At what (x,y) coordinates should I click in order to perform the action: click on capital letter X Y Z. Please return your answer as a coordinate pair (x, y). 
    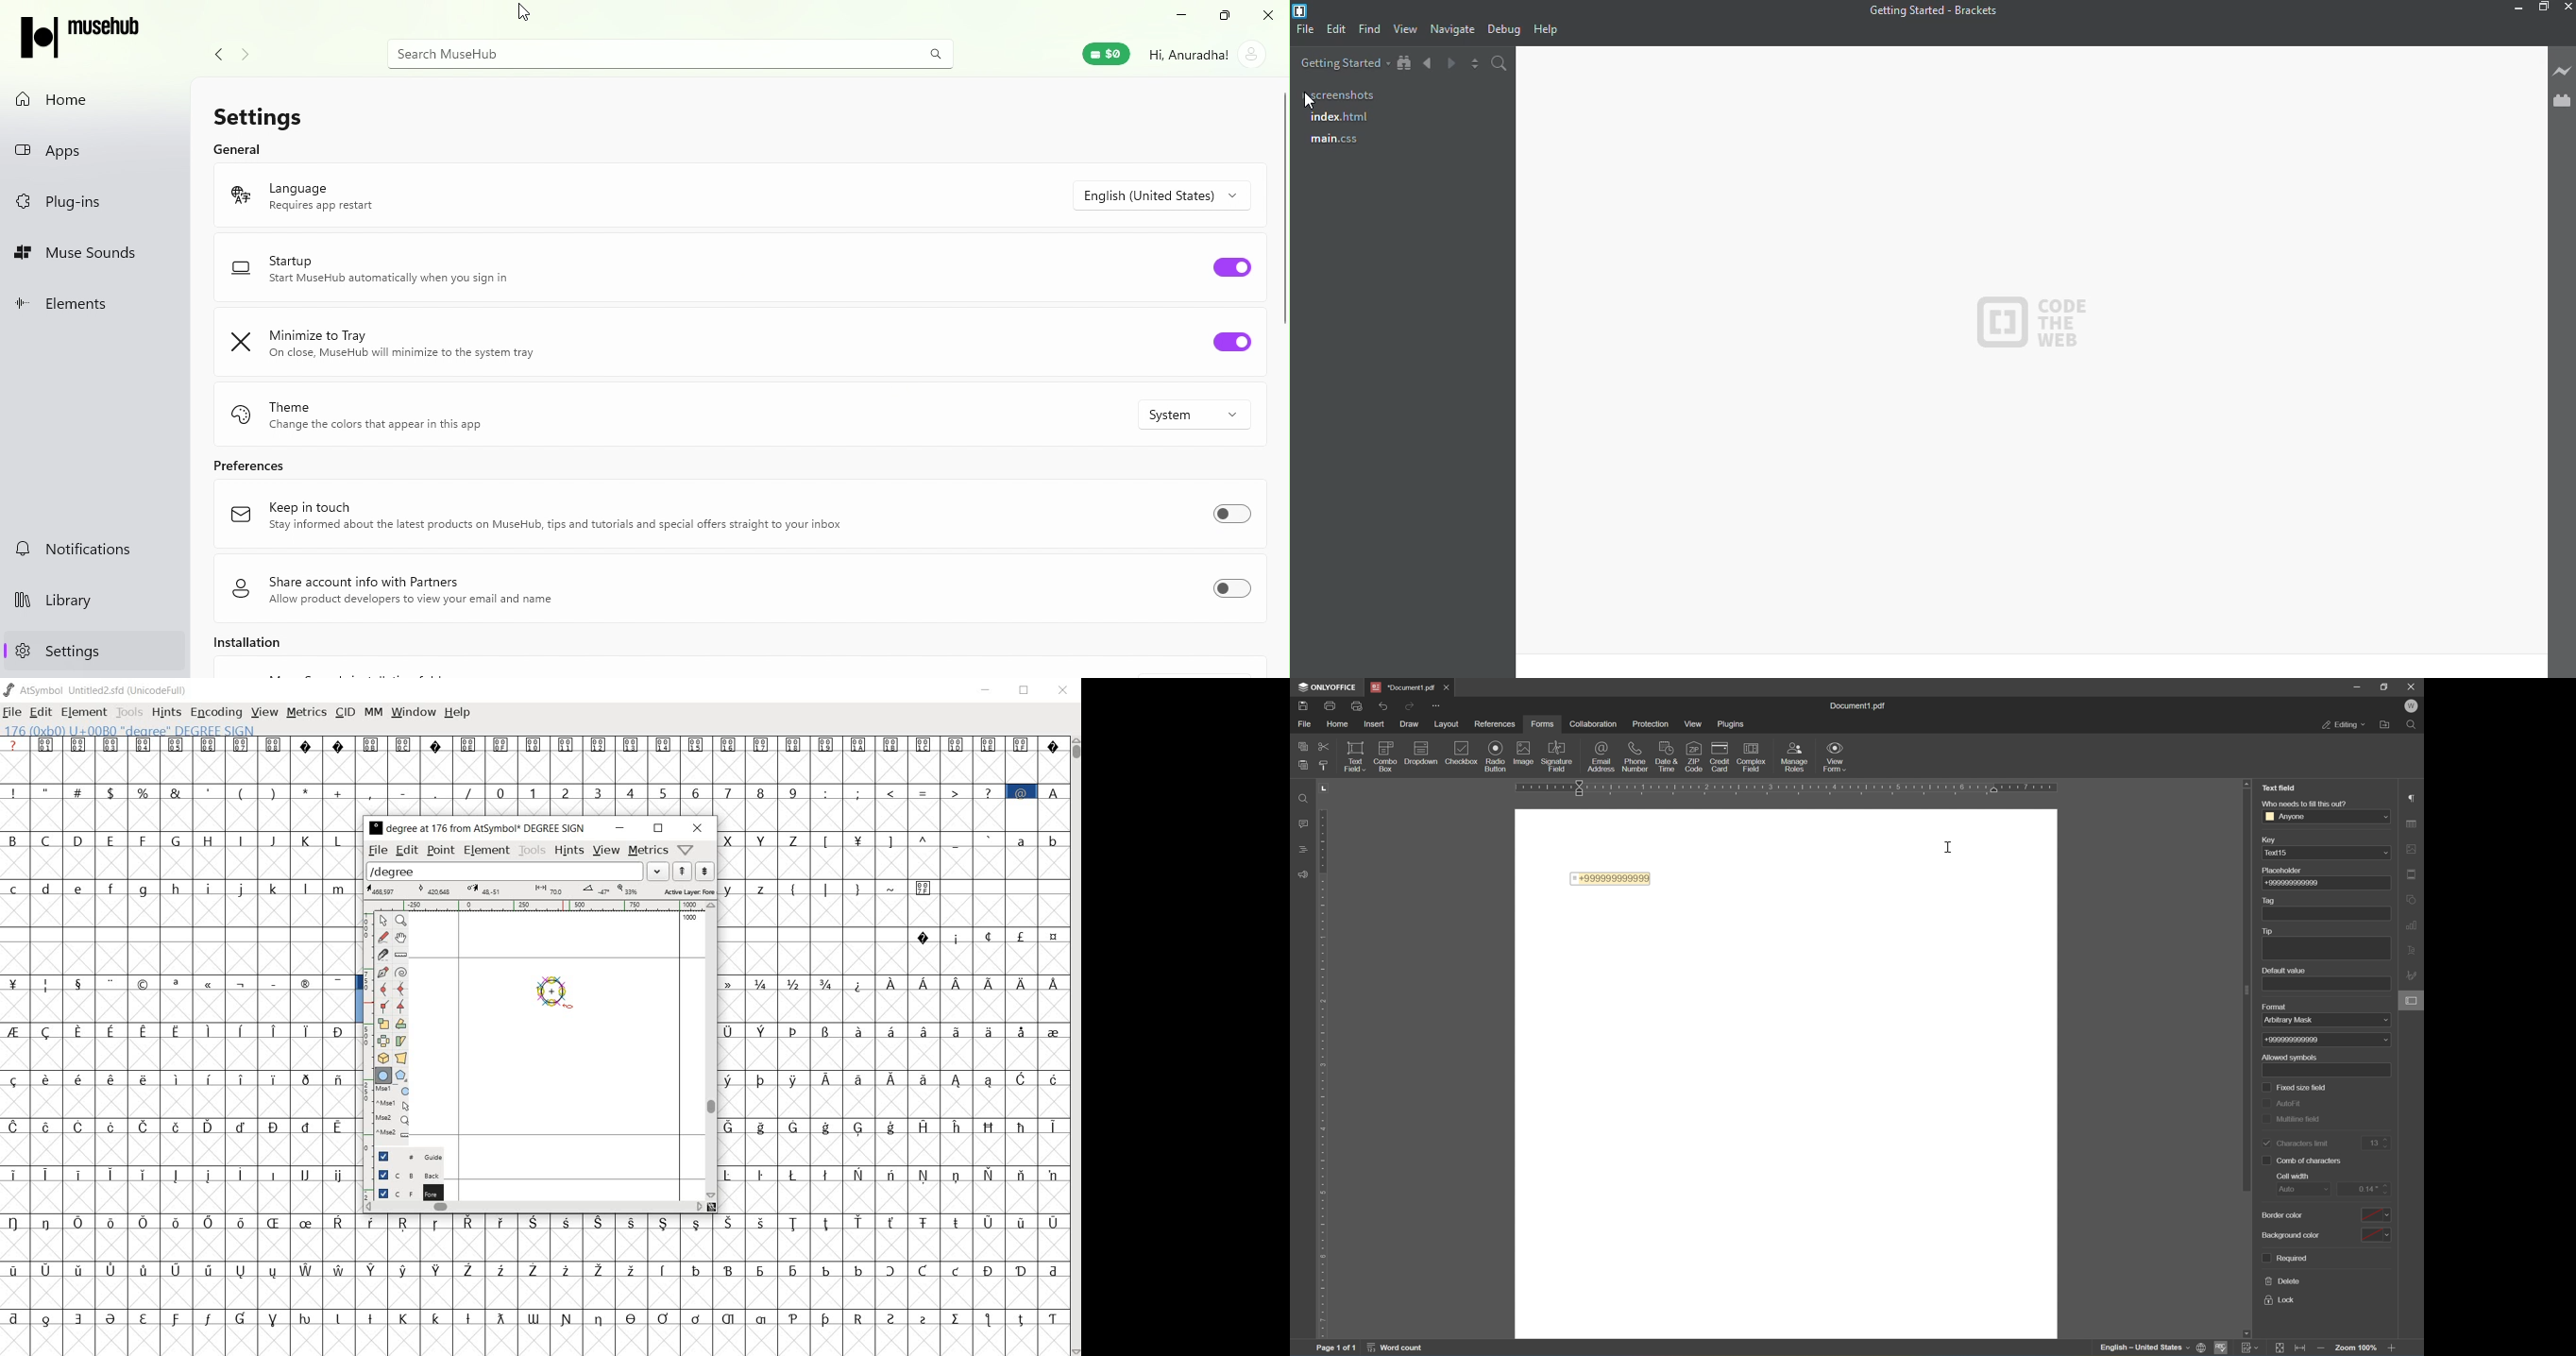
    Looking at the image, I should click on (766, 840).